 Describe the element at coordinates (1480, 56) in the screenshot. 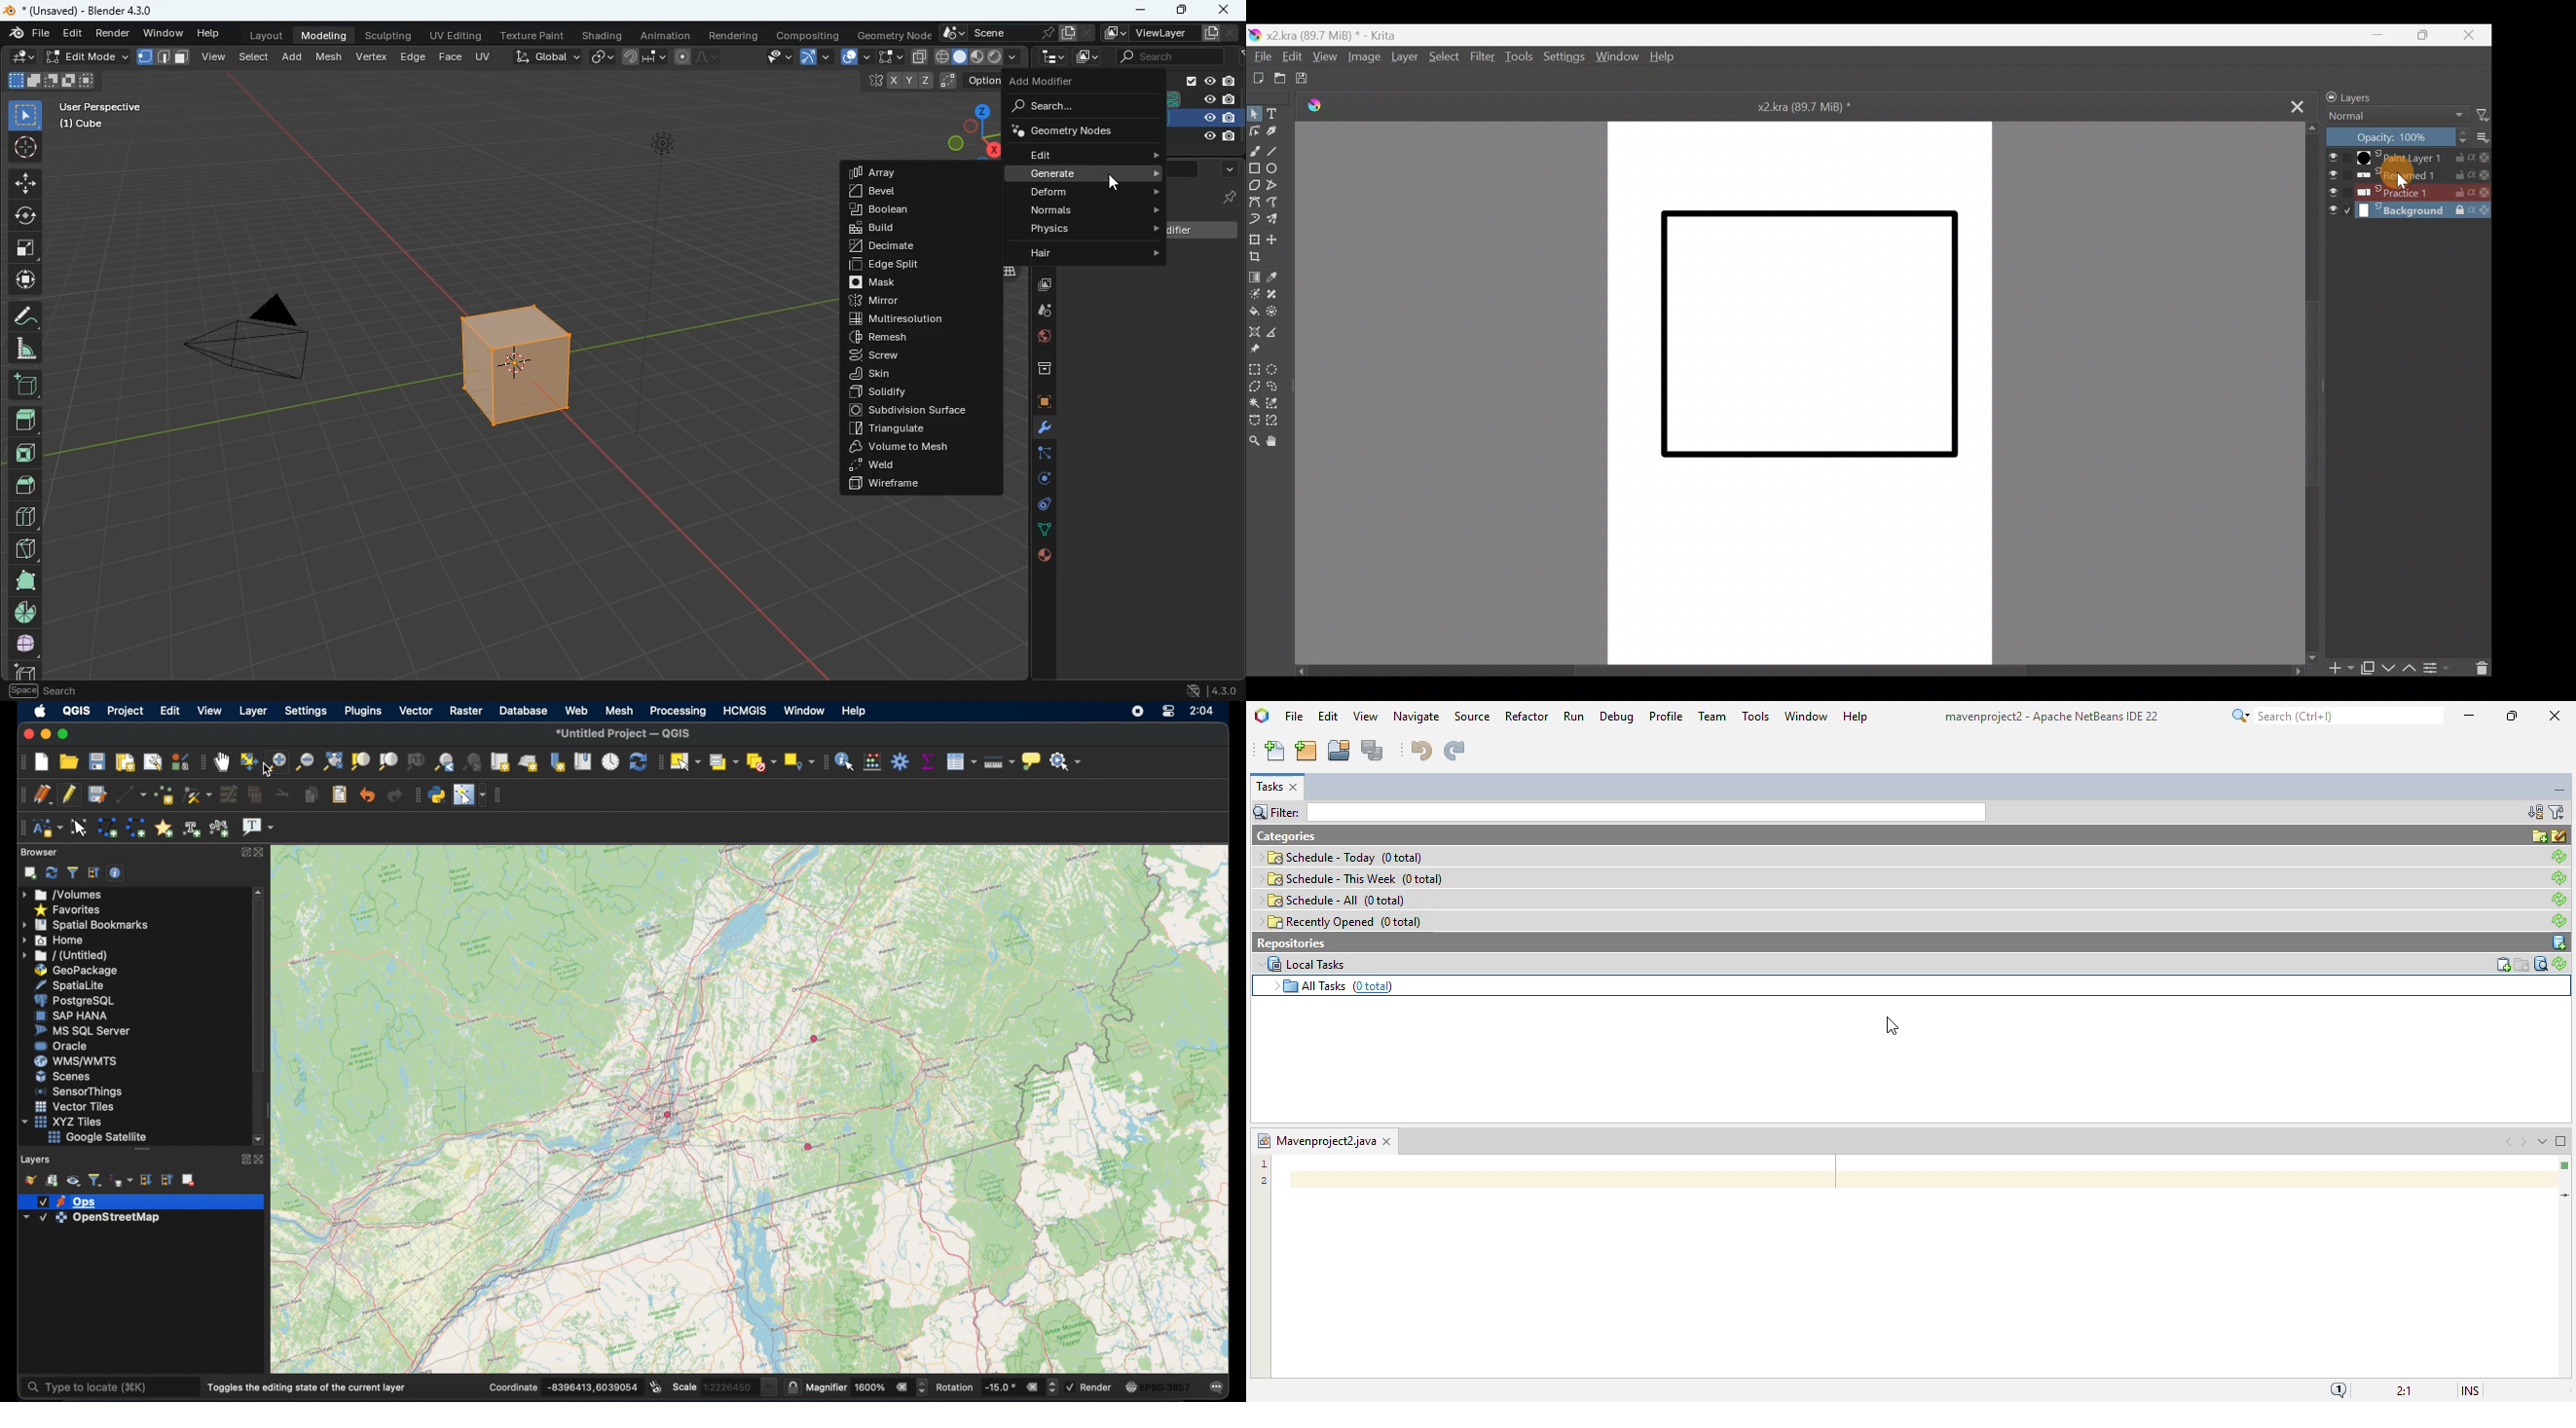

I see `Filter` at that location.